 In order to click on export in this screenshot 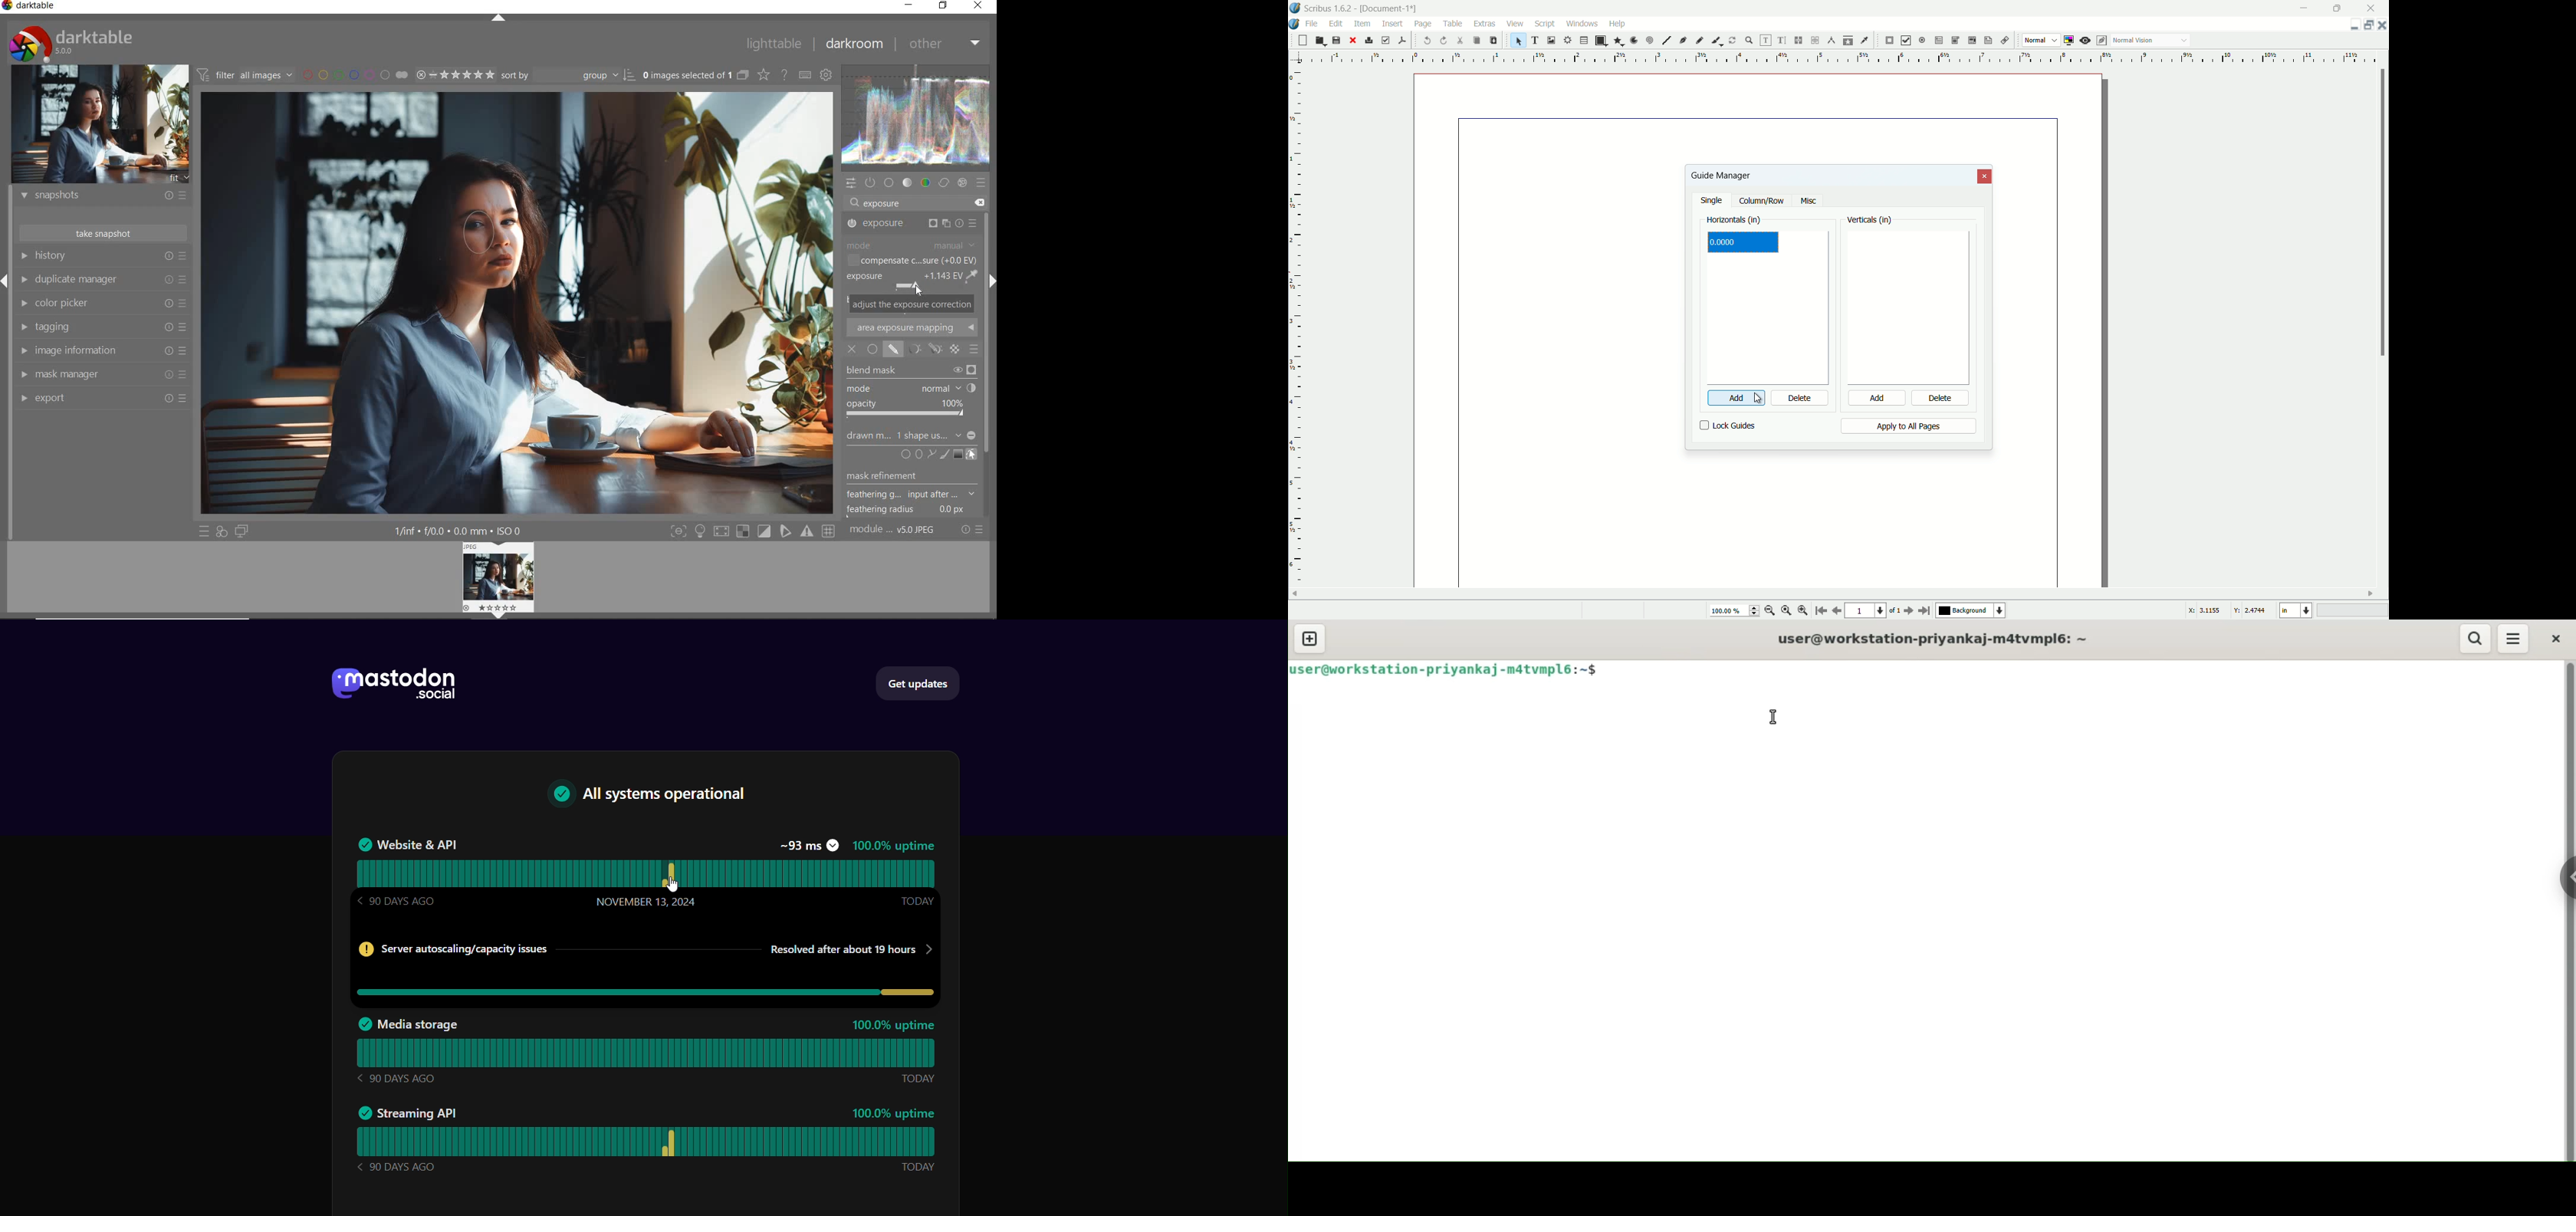, I will do `click(103, 398)`.